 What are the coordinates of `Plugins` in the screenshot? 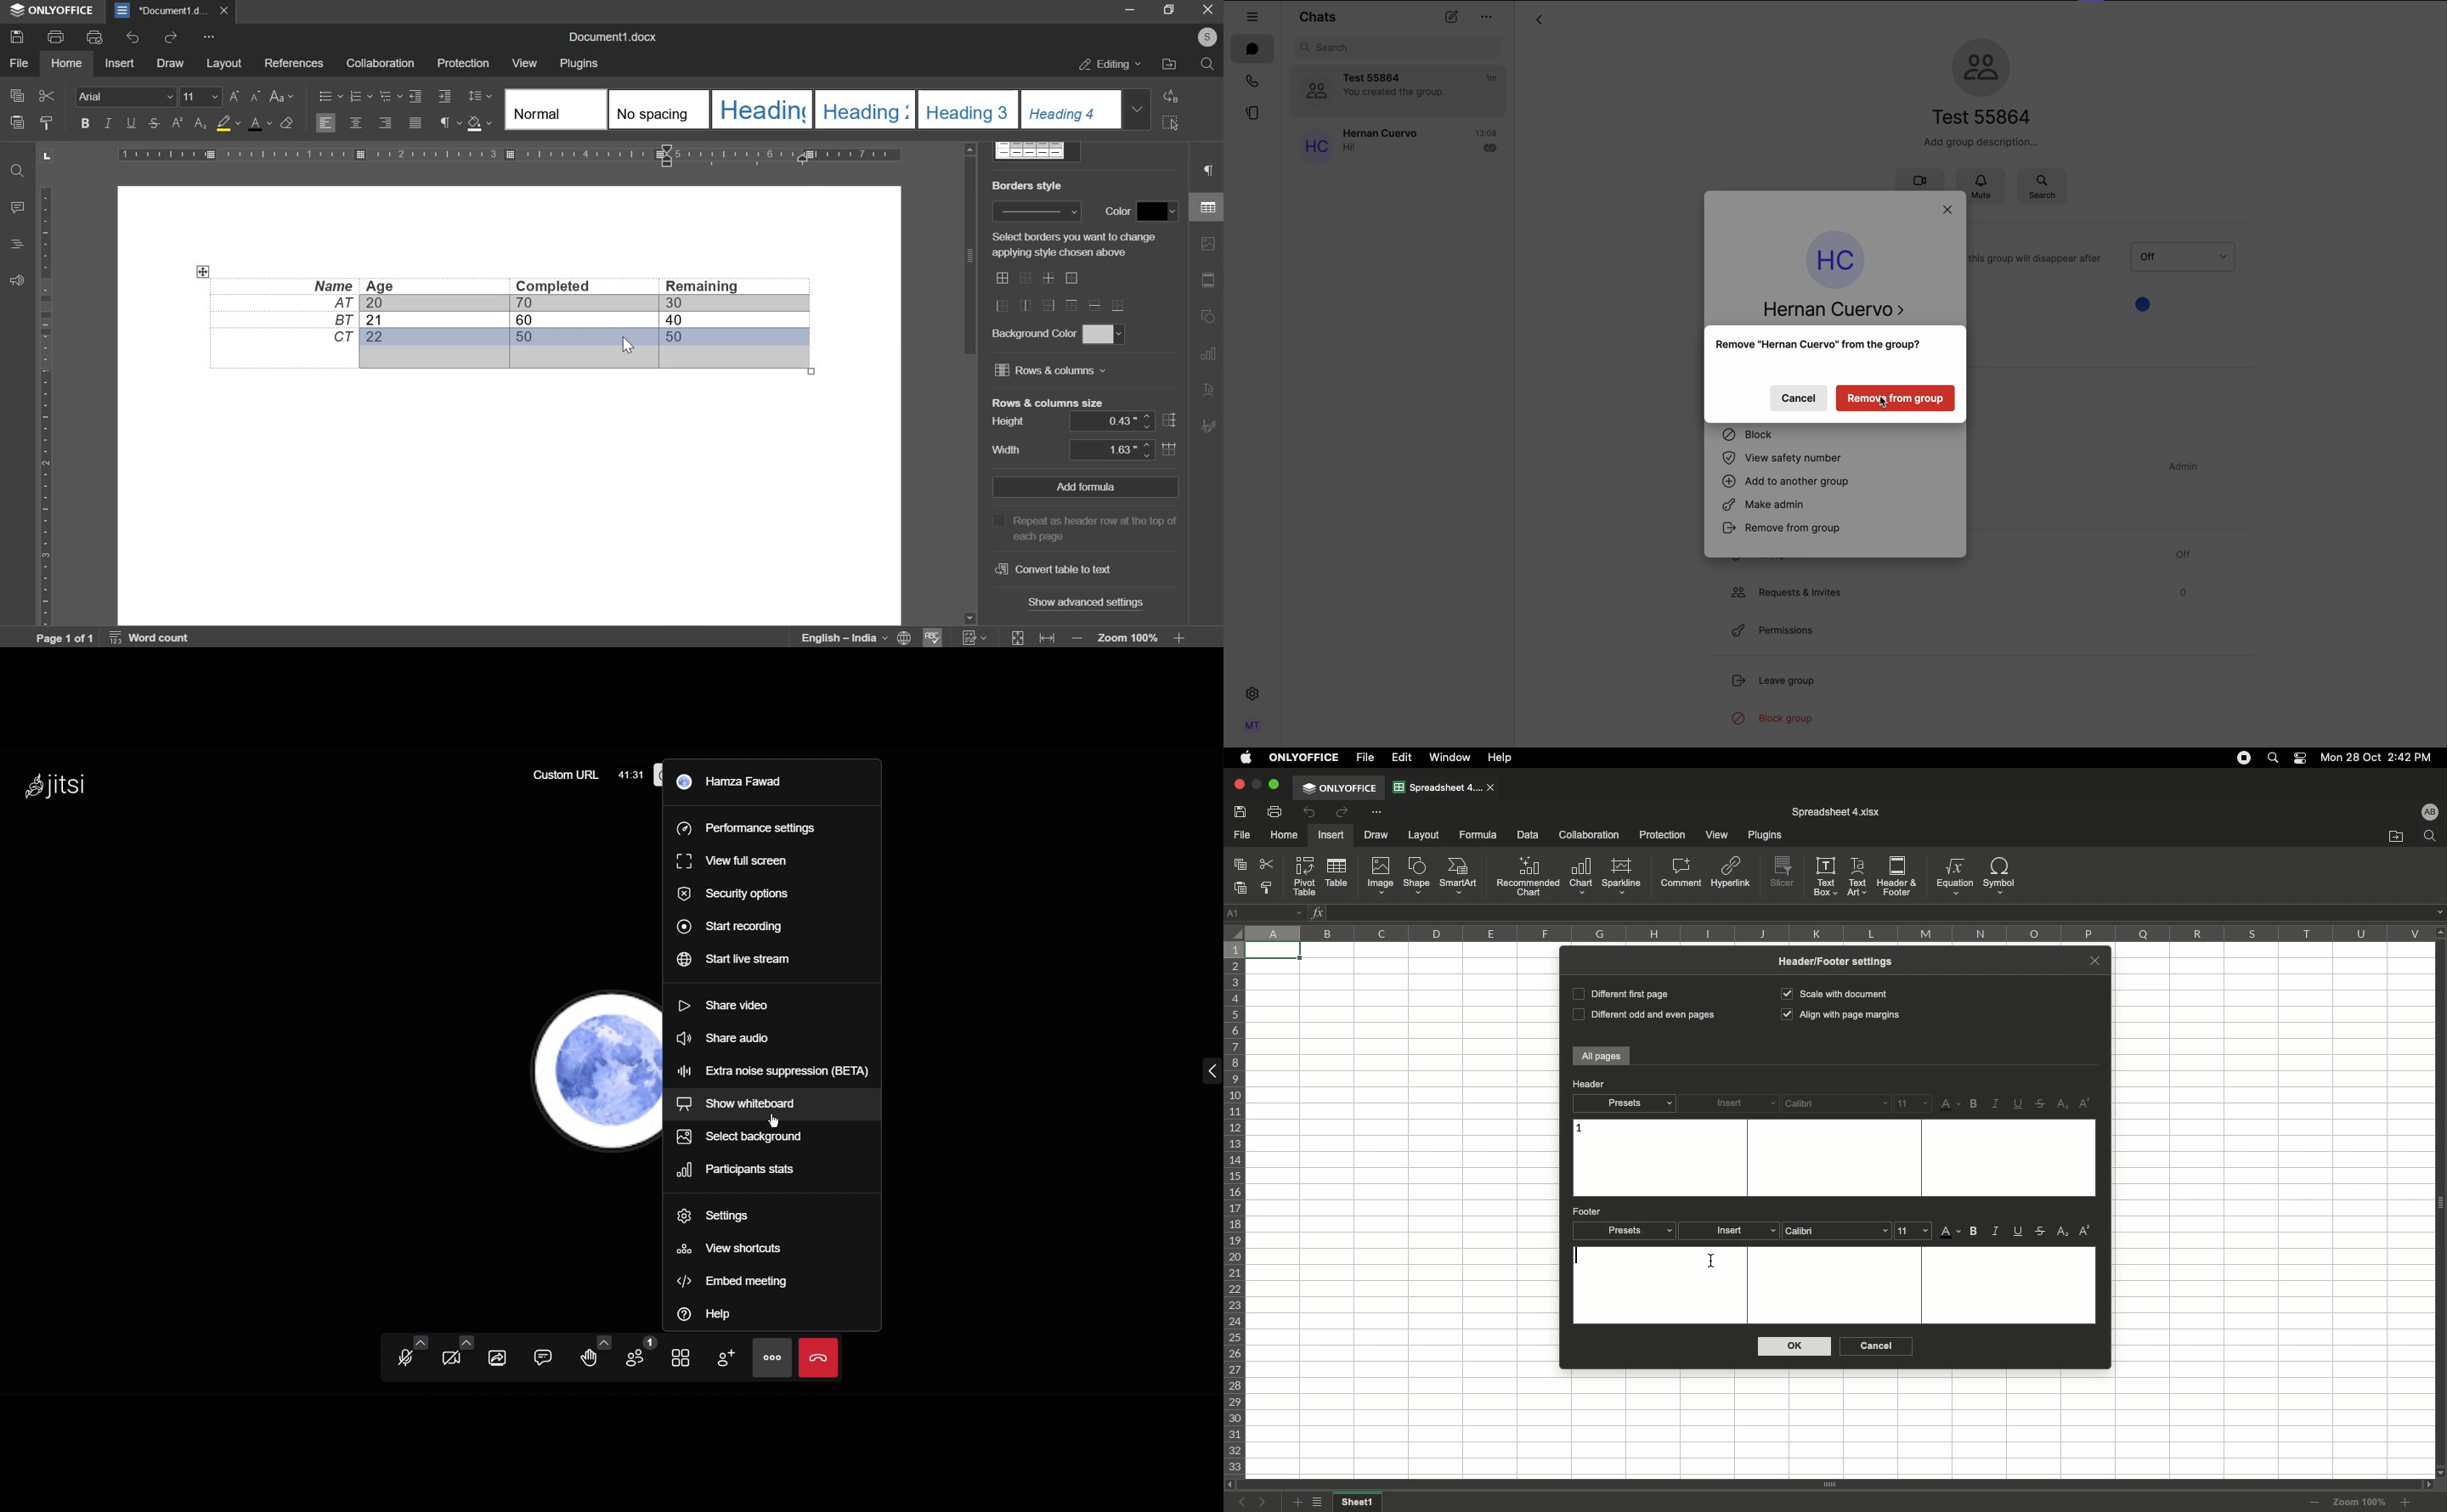 It's located at (1762, 836).